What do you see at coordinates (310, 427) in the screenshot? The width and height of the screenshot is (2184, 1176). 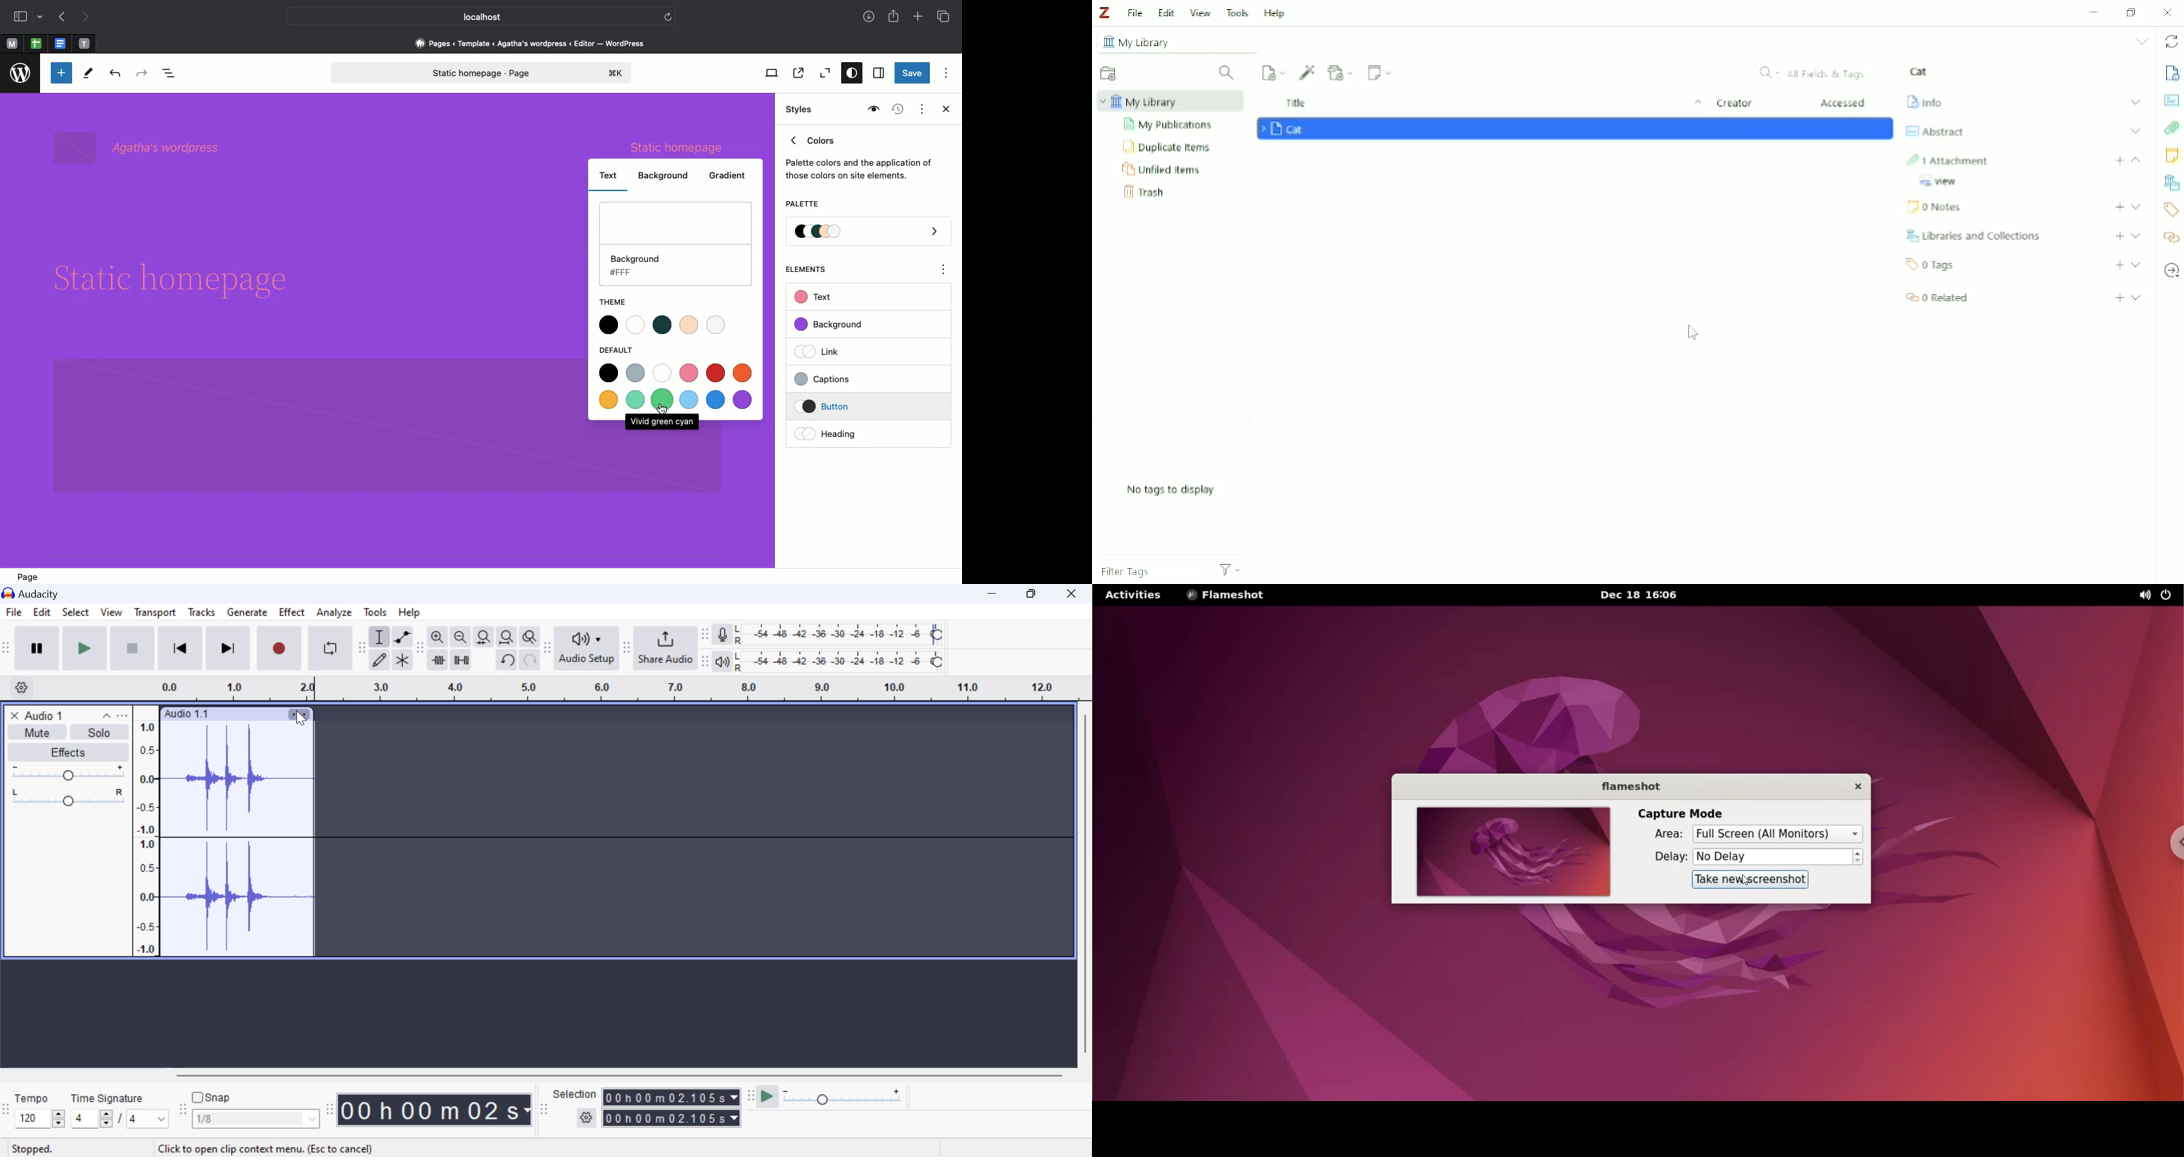 I see `Block` at bounding box center [310, 427].